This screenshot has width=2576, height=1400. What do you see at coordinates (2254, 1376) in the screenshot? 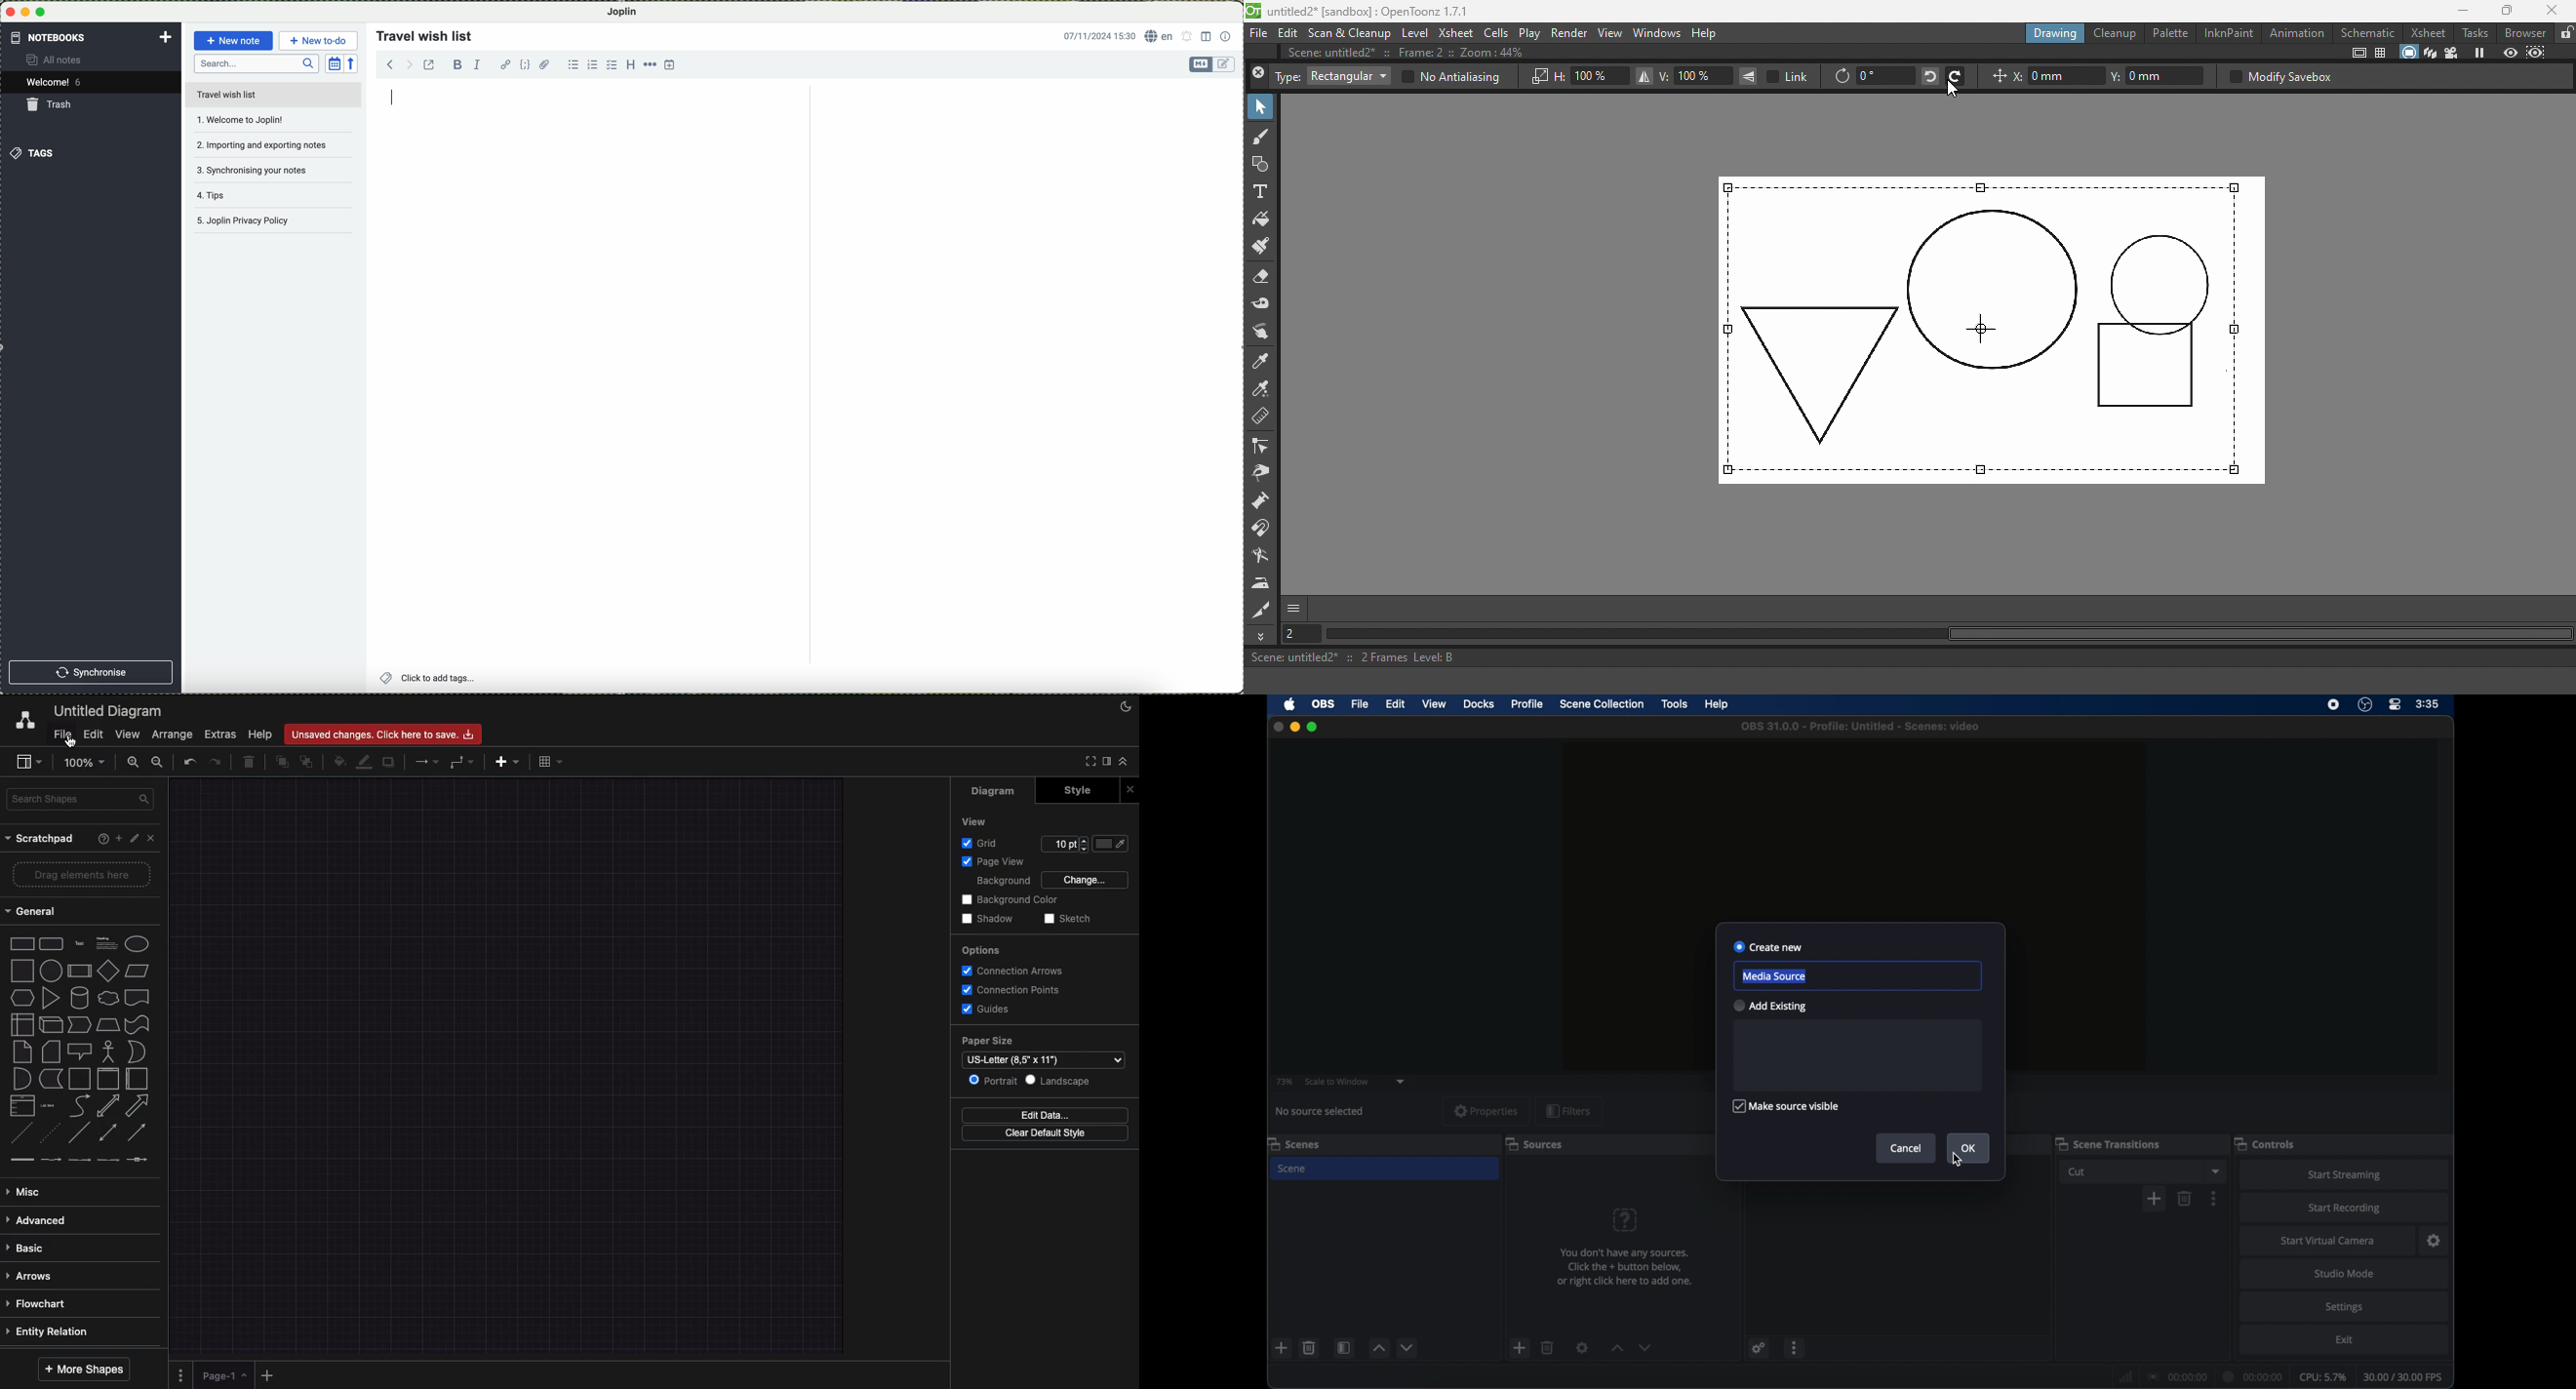
I see `duration` at bounding box center [2254, 1376].